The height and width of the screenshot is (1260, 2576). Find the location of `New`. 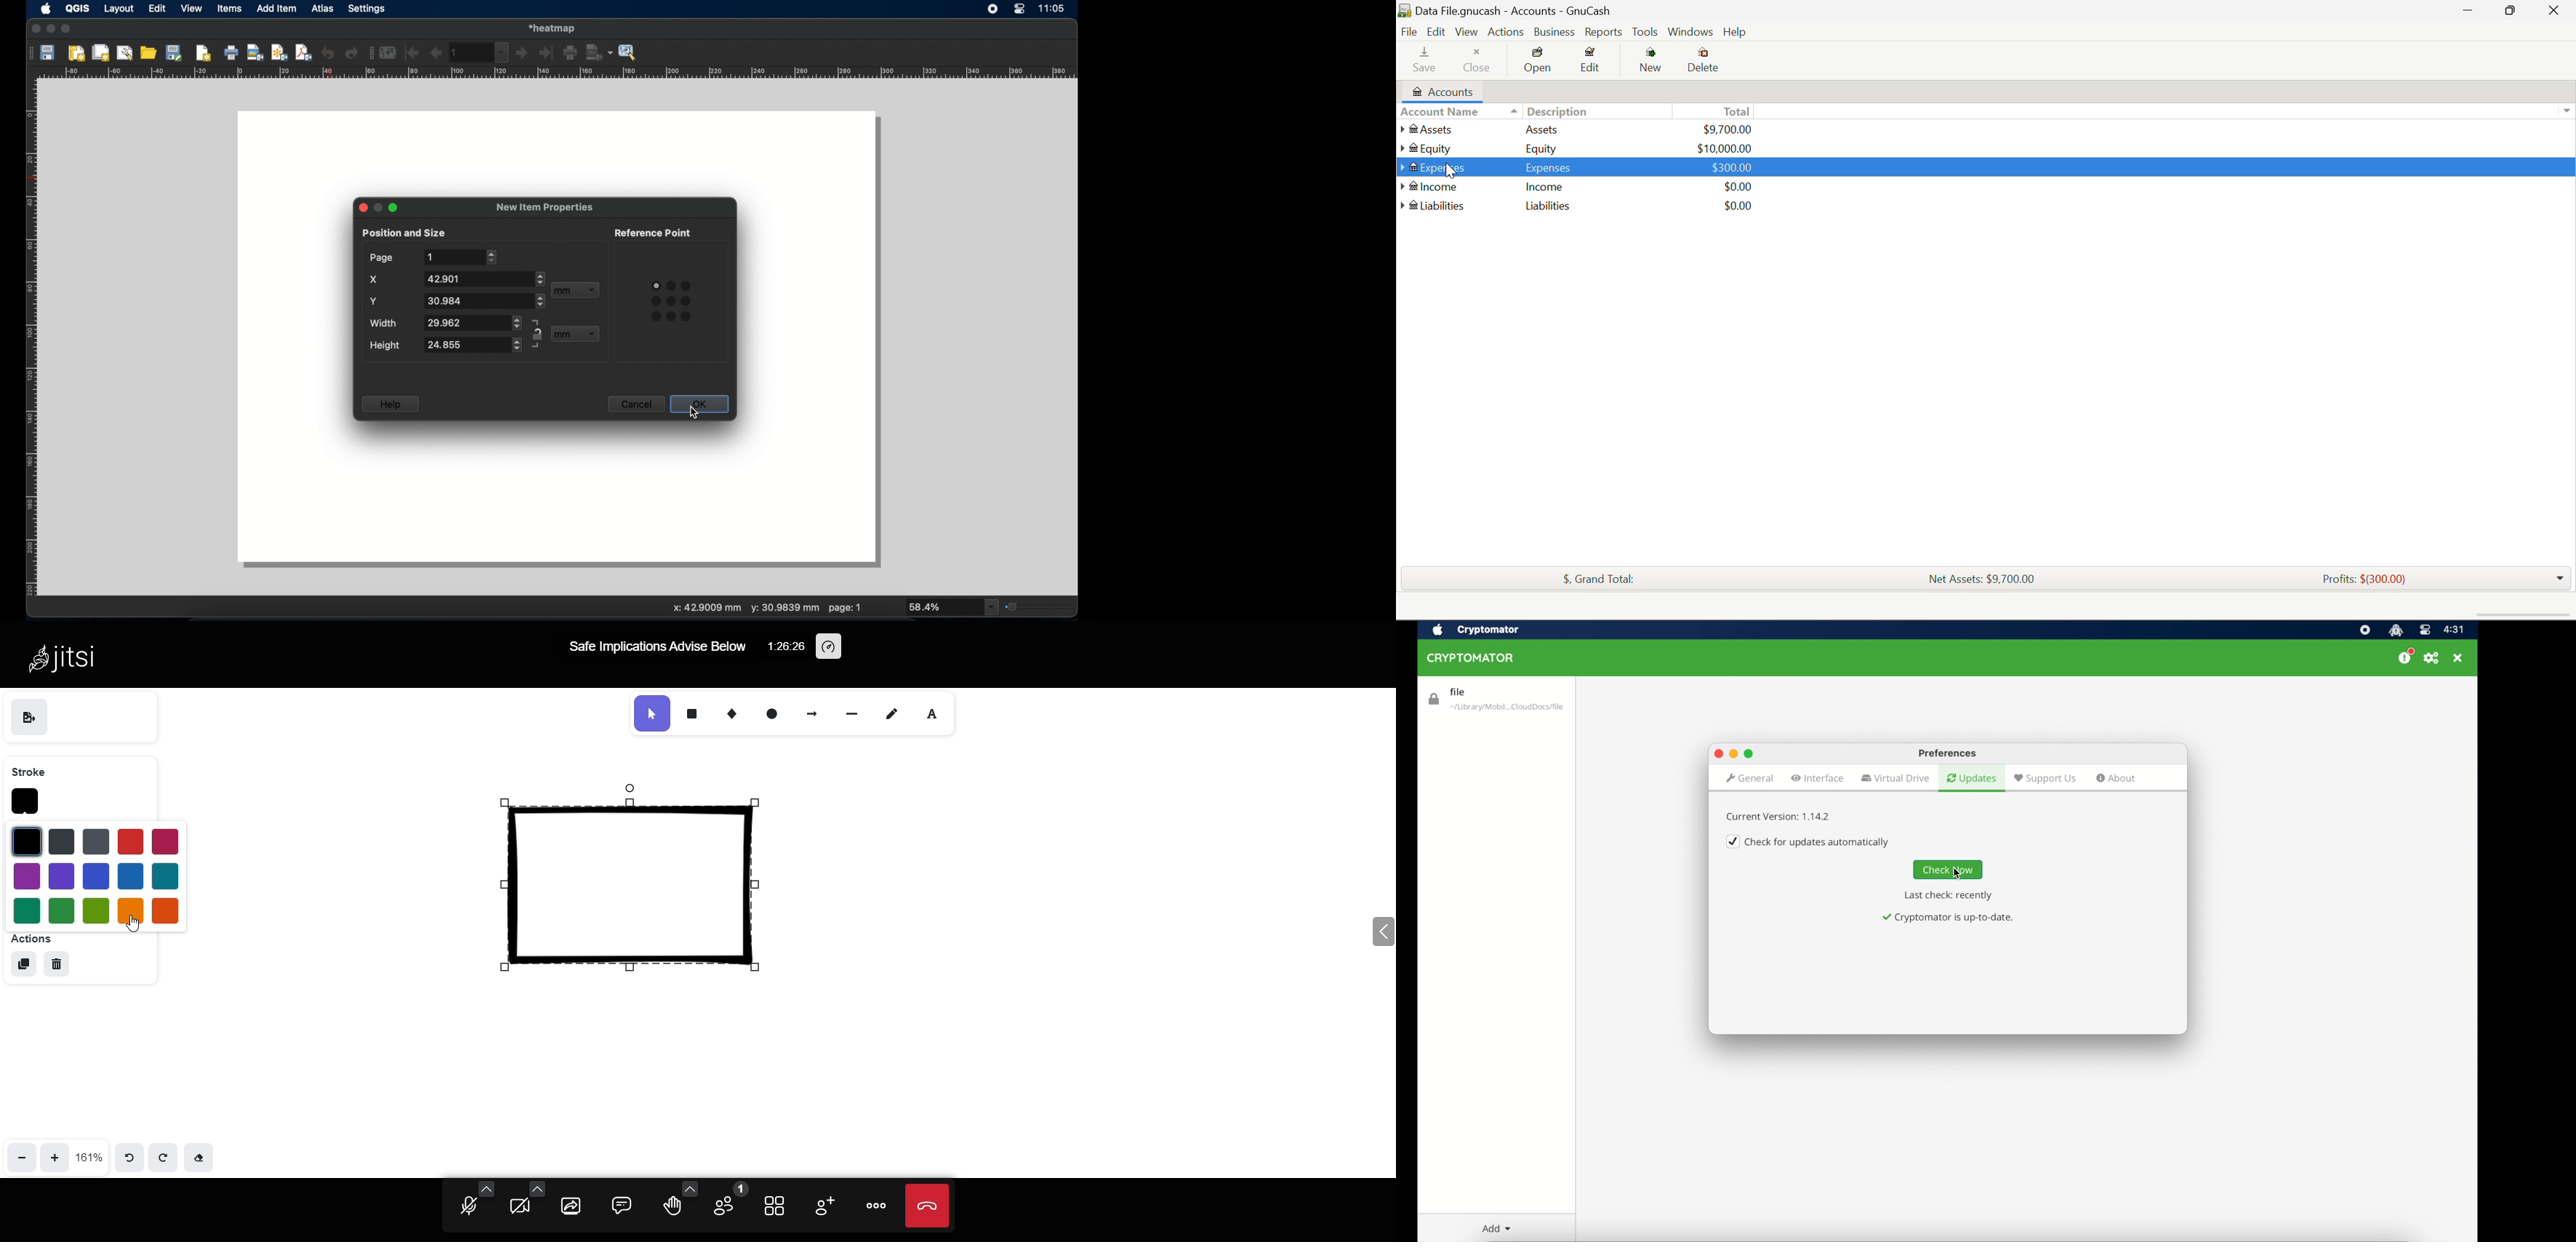

New is located at coordinates (1652, 63).